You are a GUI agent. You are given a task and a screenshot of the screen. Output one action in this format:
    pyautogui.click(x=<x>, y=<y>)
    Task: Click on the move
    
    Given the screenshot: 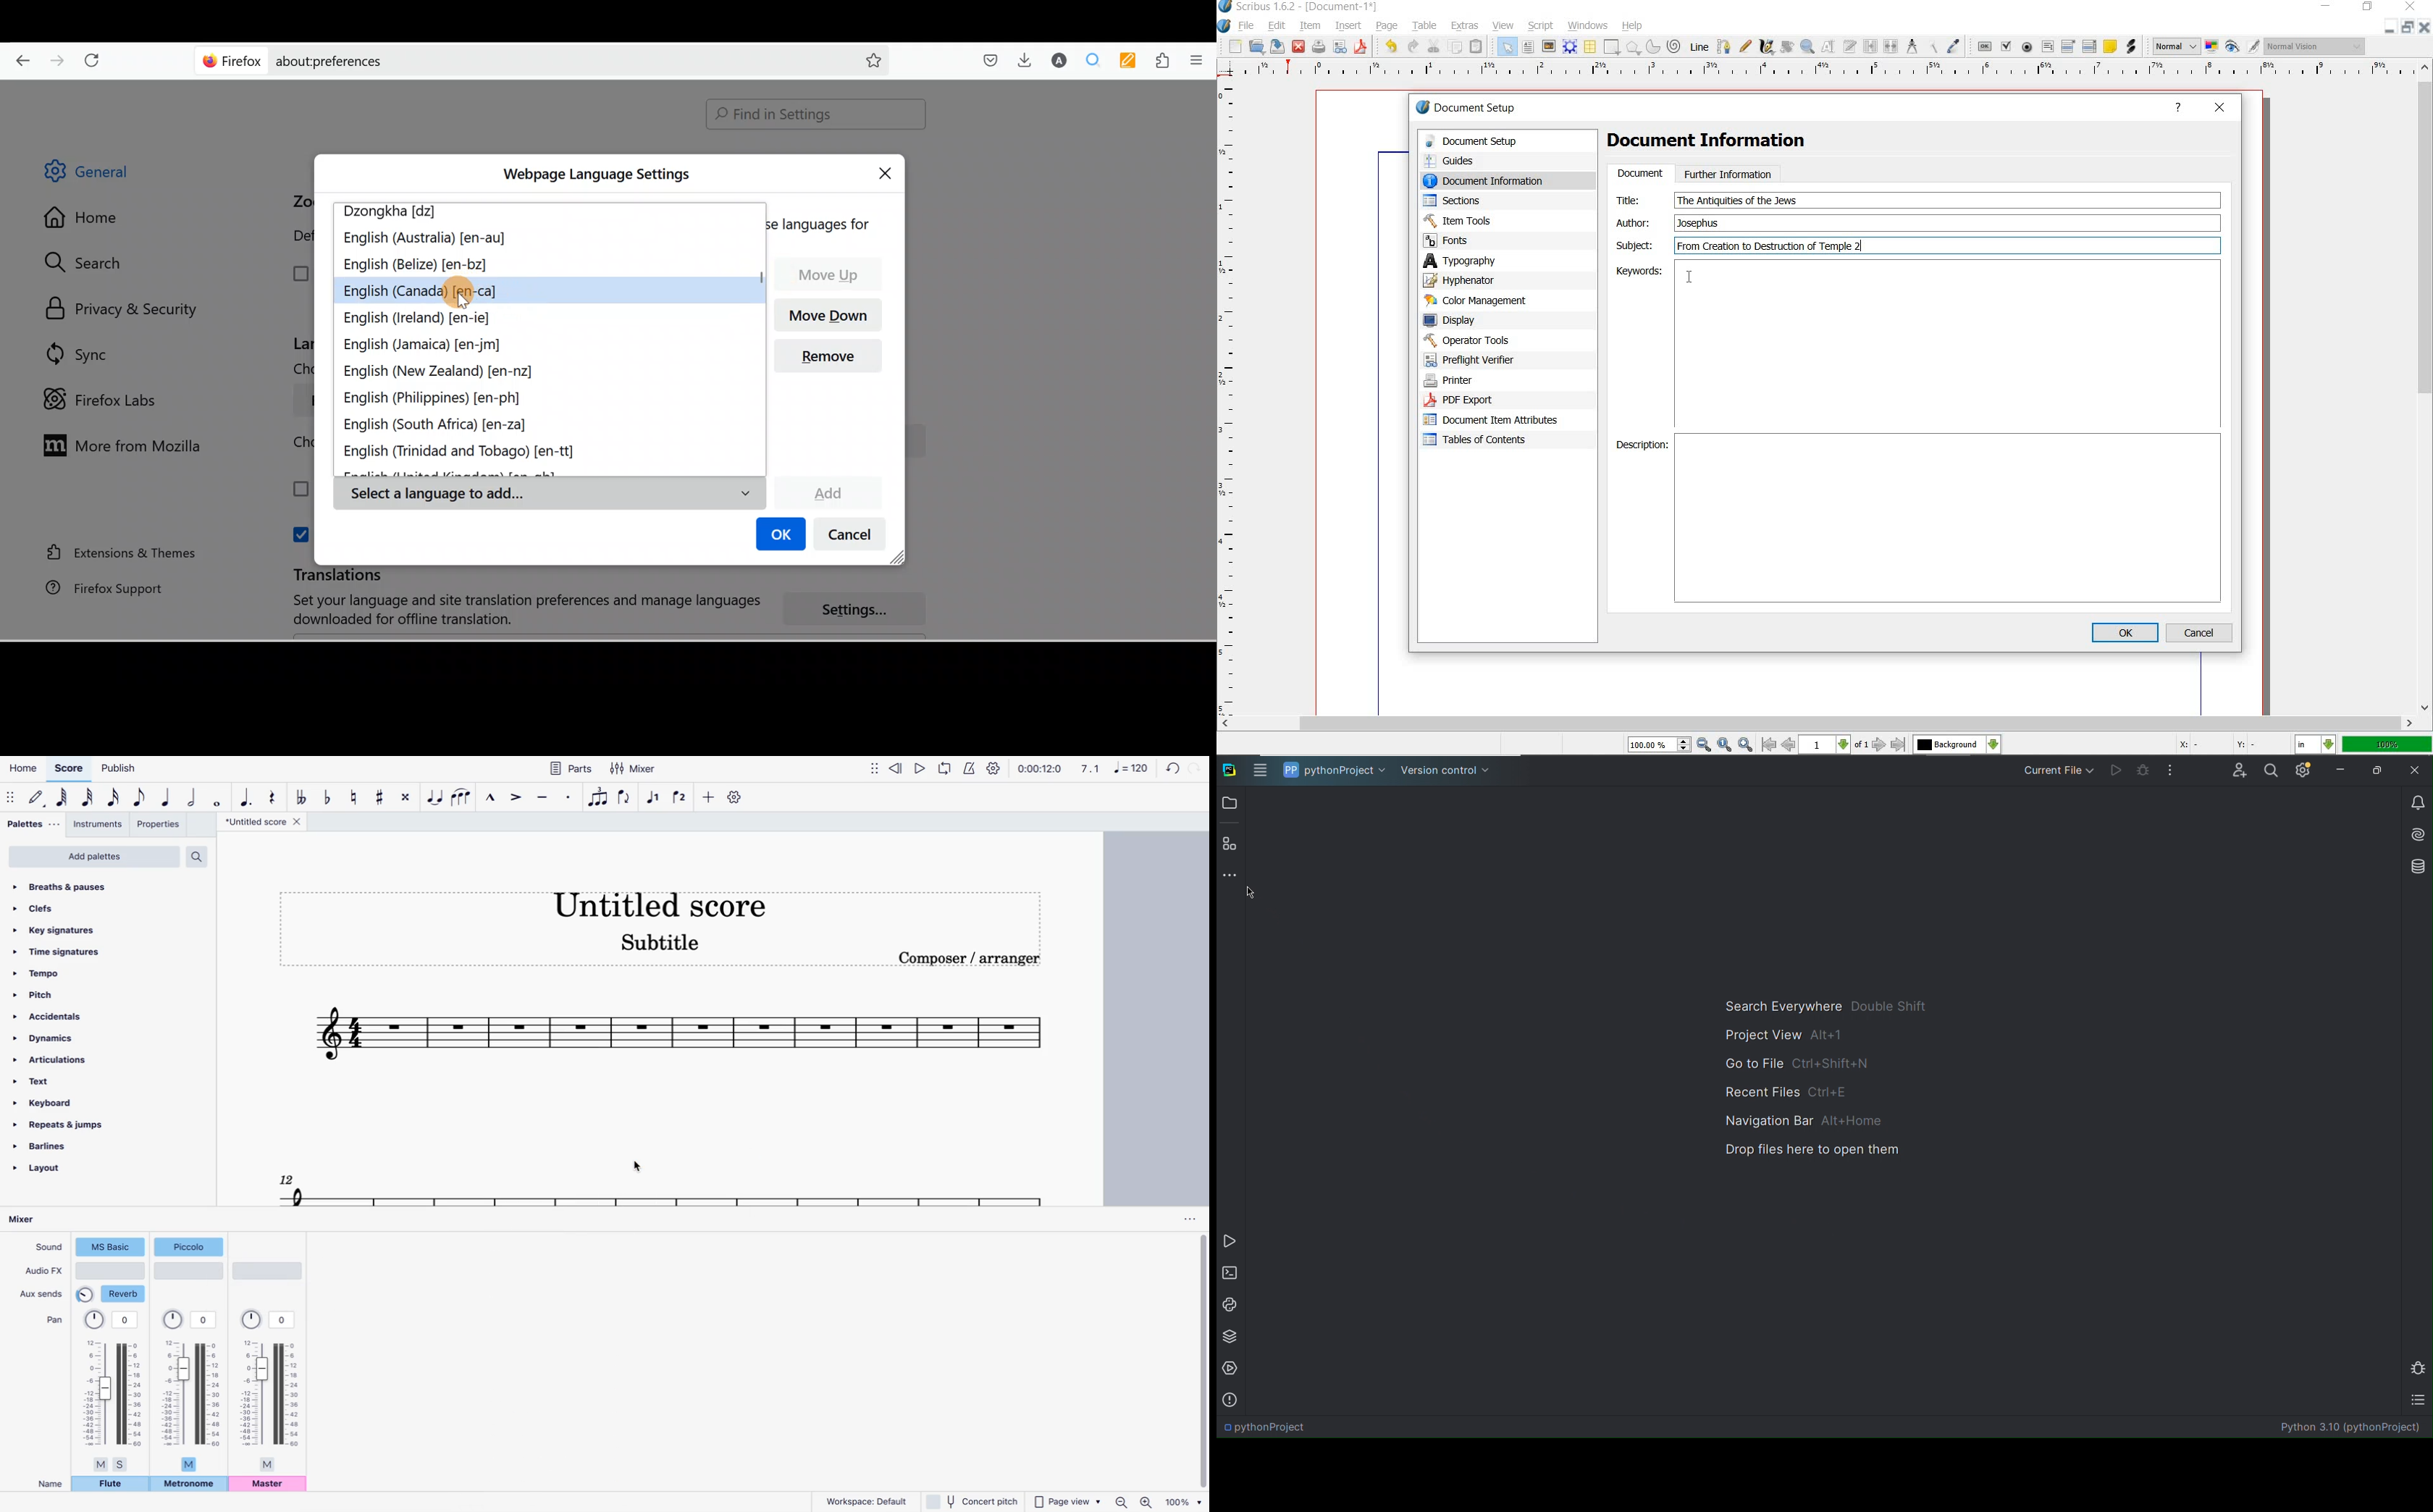 What is the action you would take?
    pyautogui.click(x=875, y=772)
    